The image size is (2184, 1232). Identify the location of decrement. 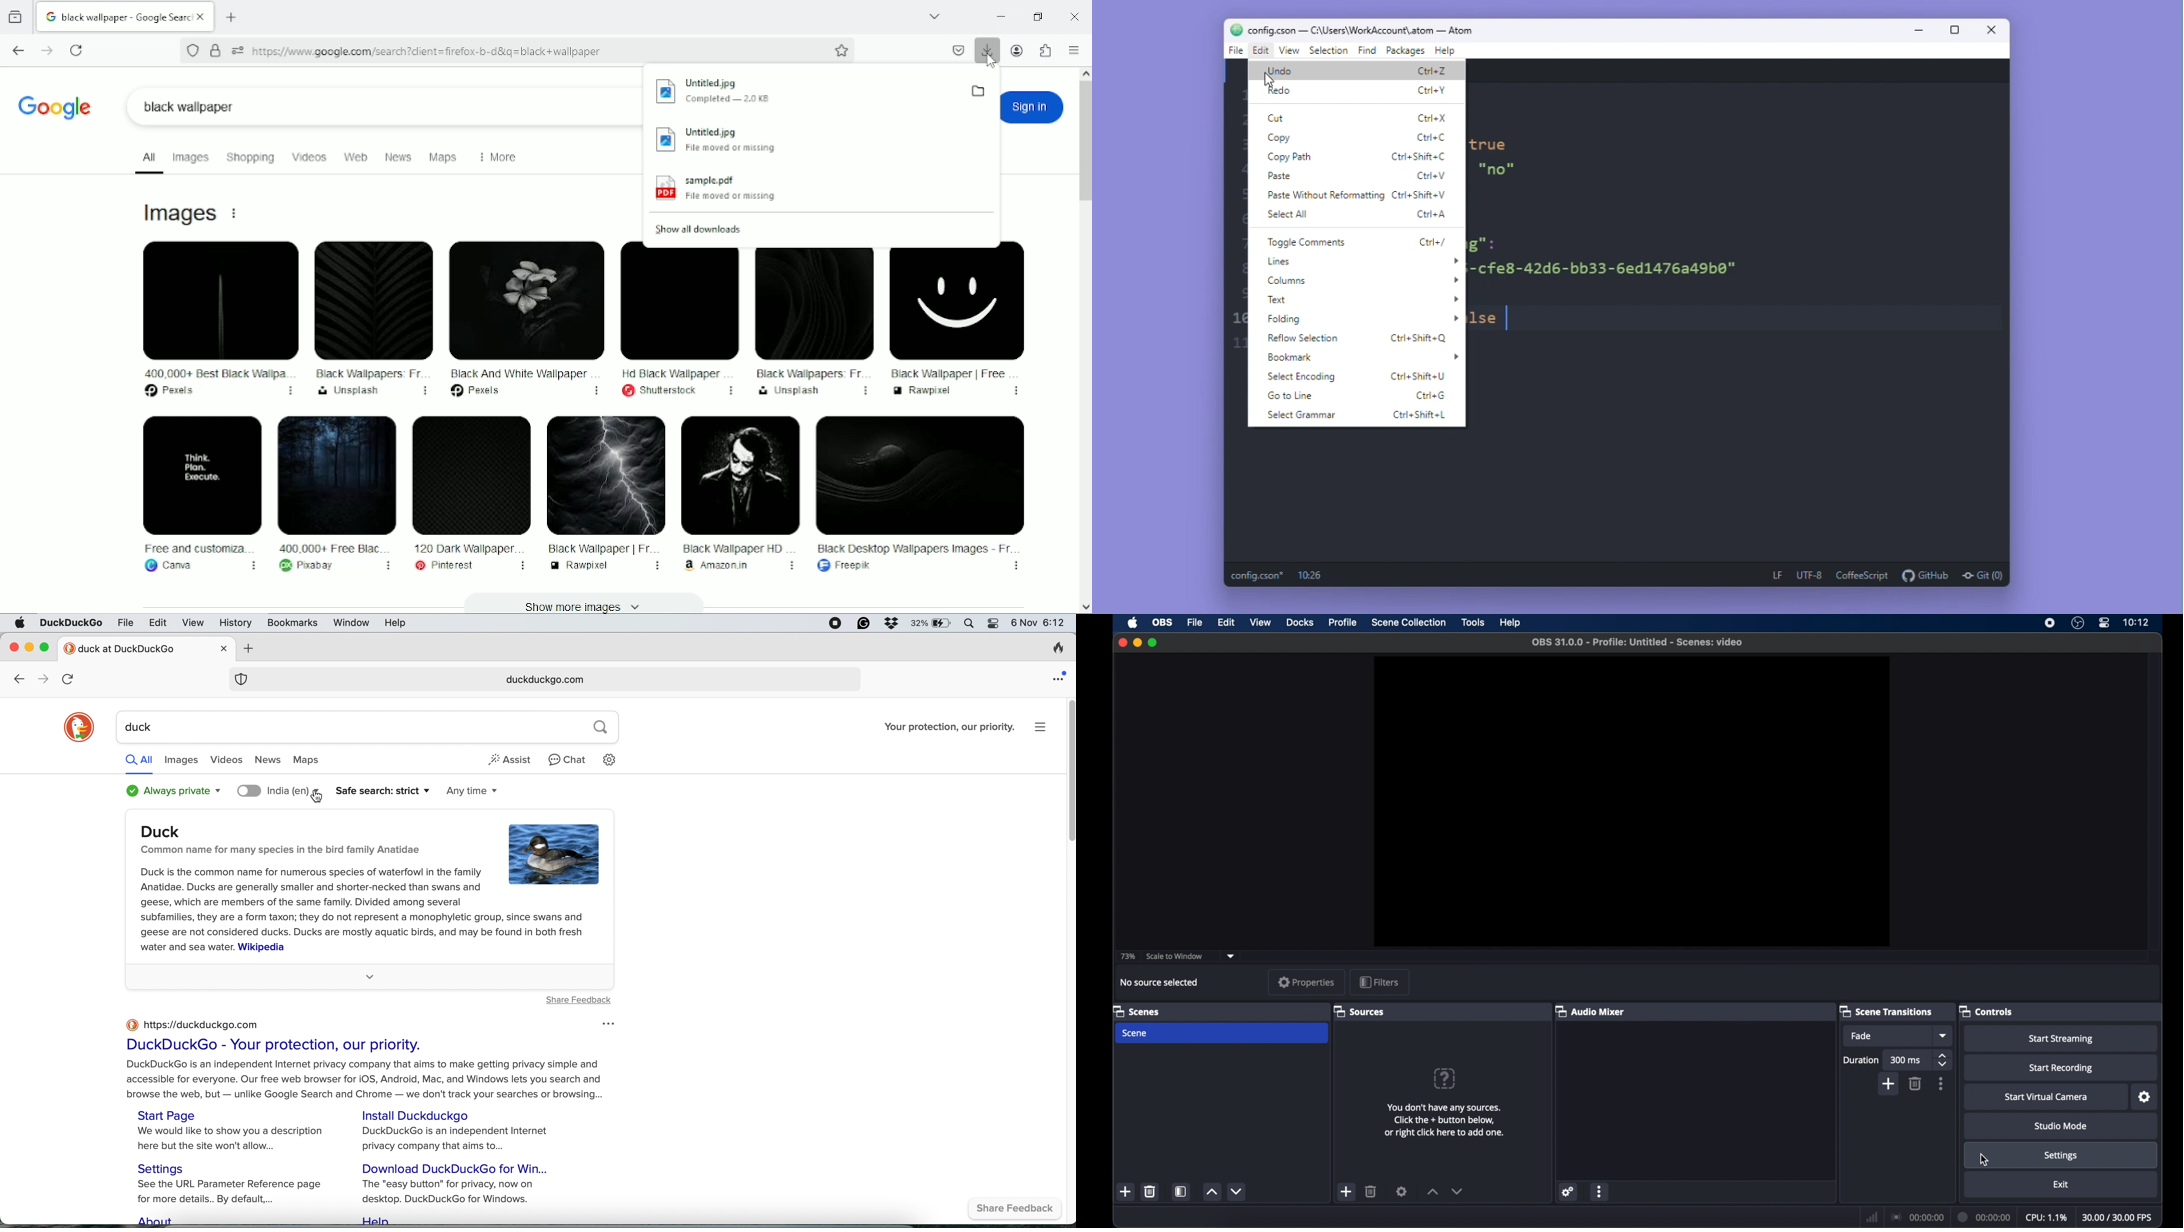
(1458, 1192).